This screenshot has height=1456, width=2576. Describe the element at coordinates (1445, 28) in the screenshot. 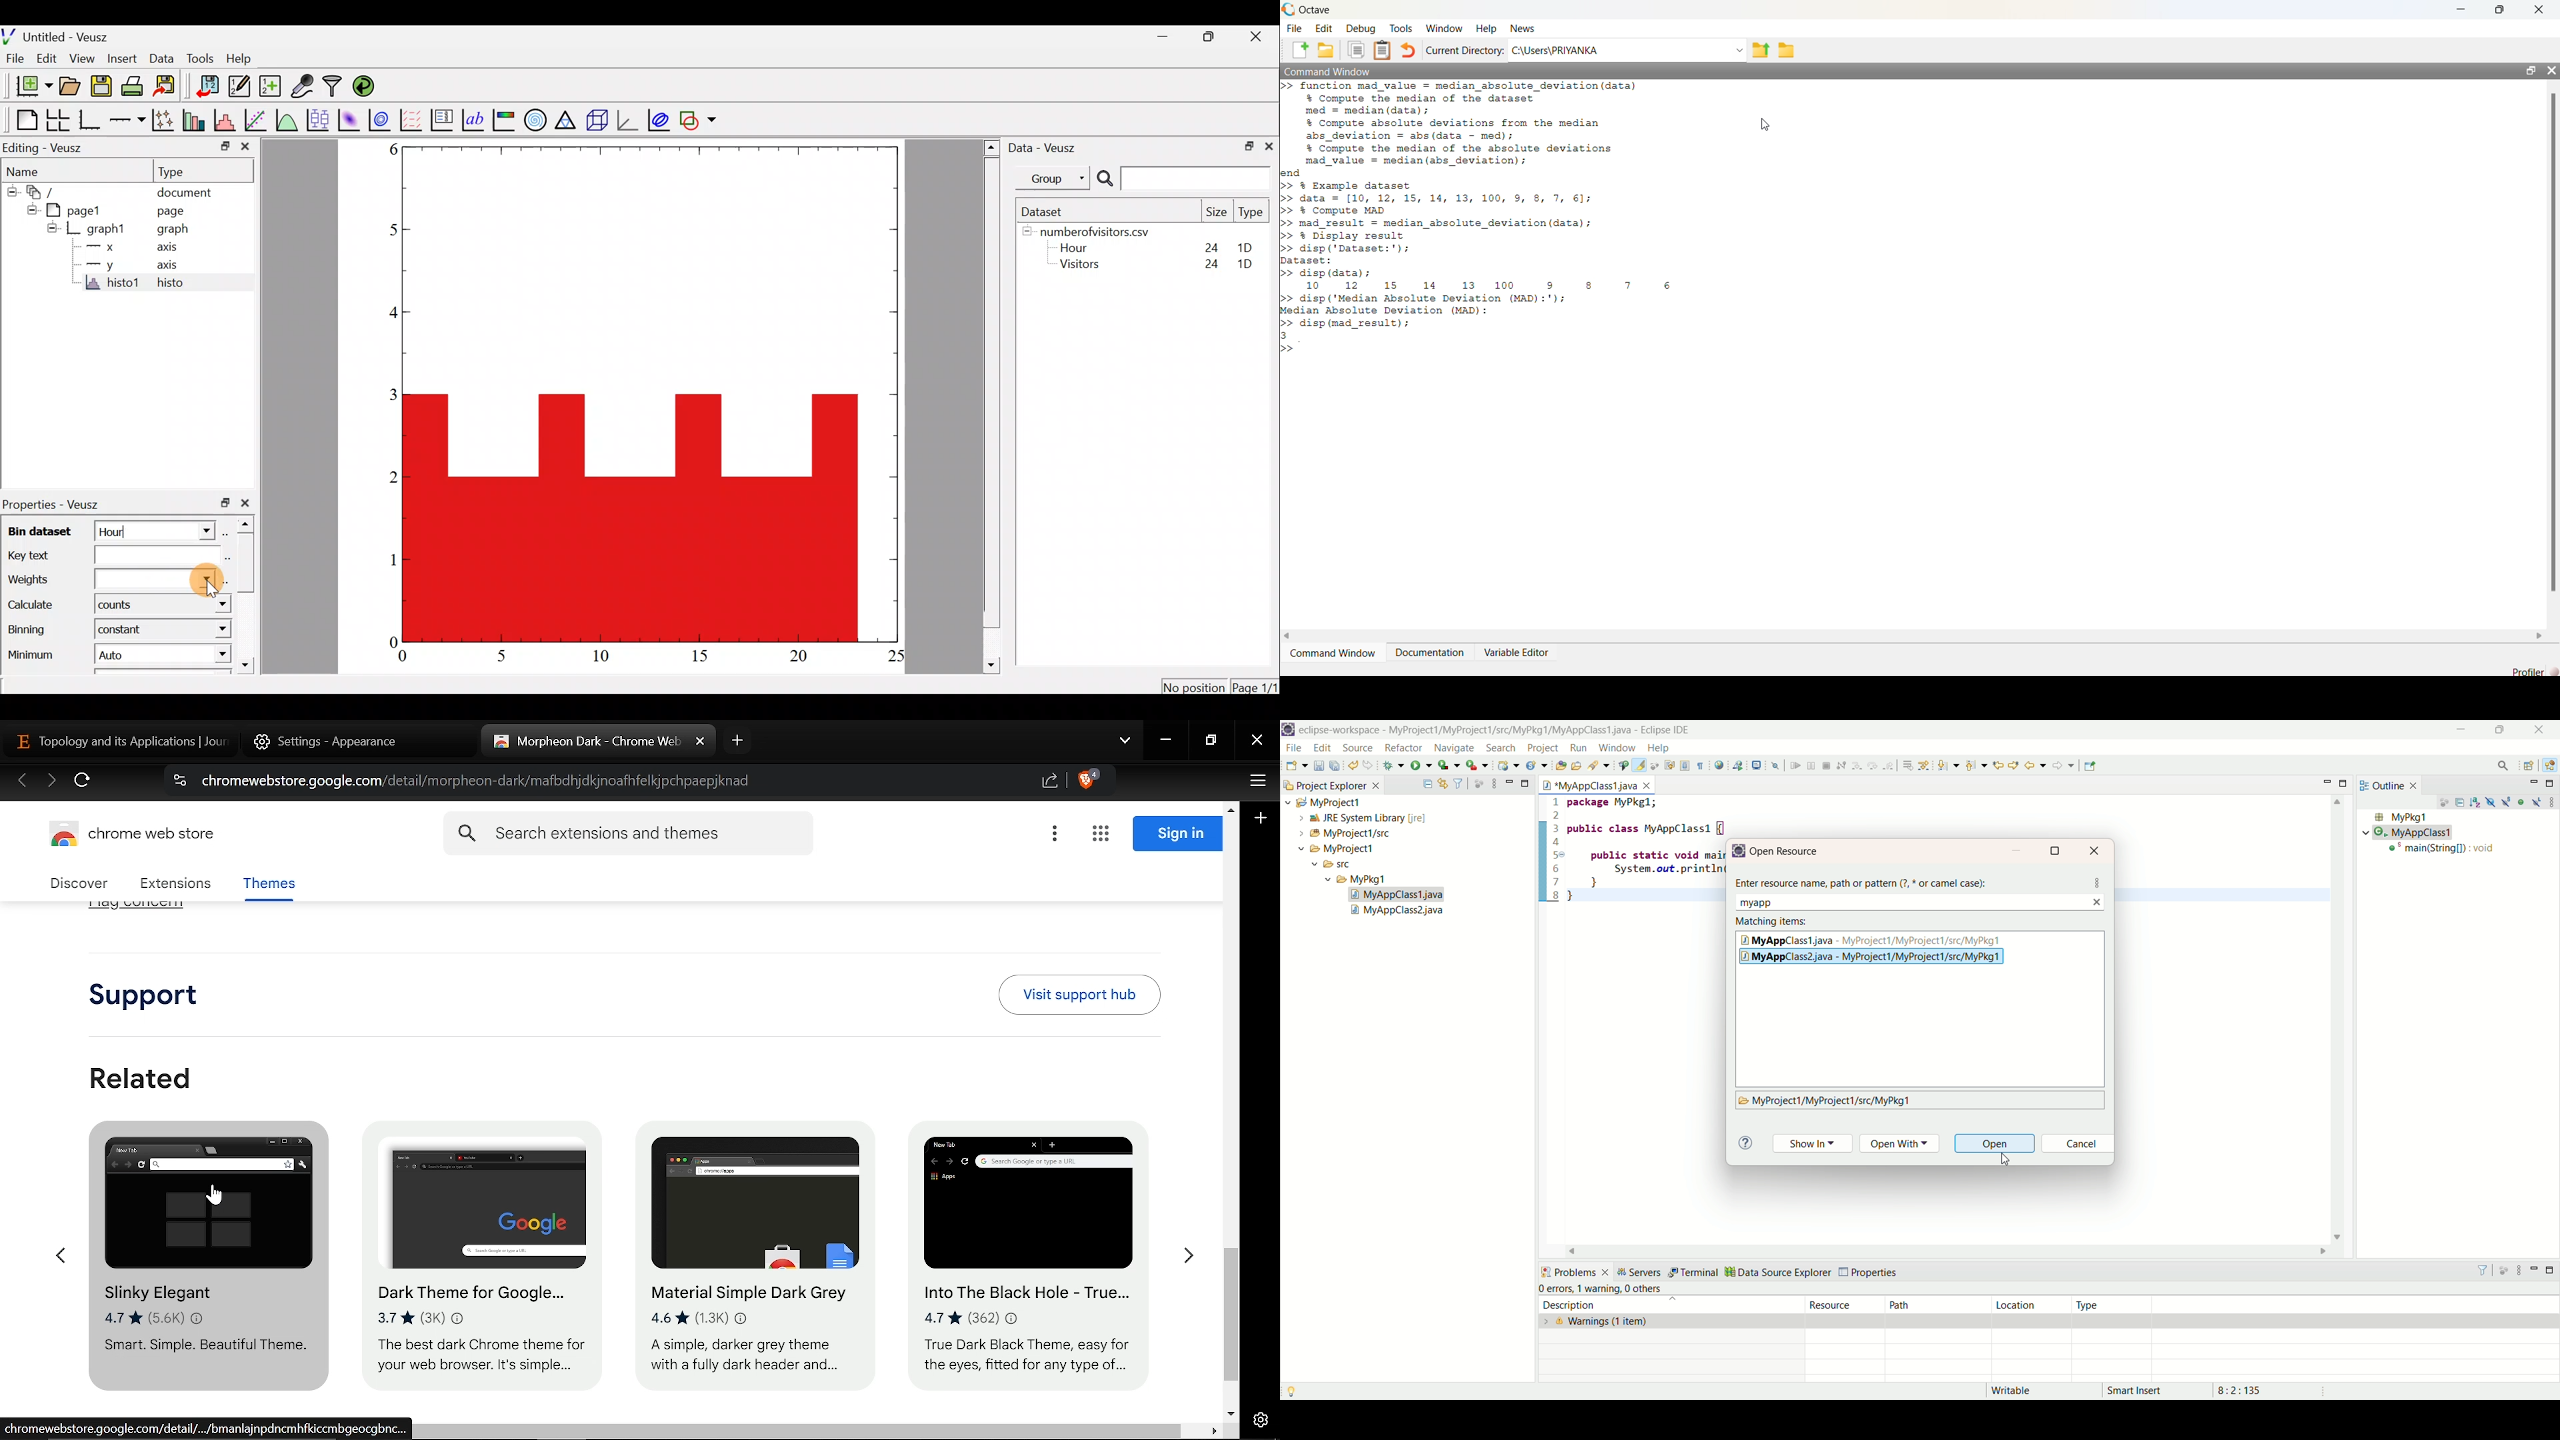

I see `Window` at that location.